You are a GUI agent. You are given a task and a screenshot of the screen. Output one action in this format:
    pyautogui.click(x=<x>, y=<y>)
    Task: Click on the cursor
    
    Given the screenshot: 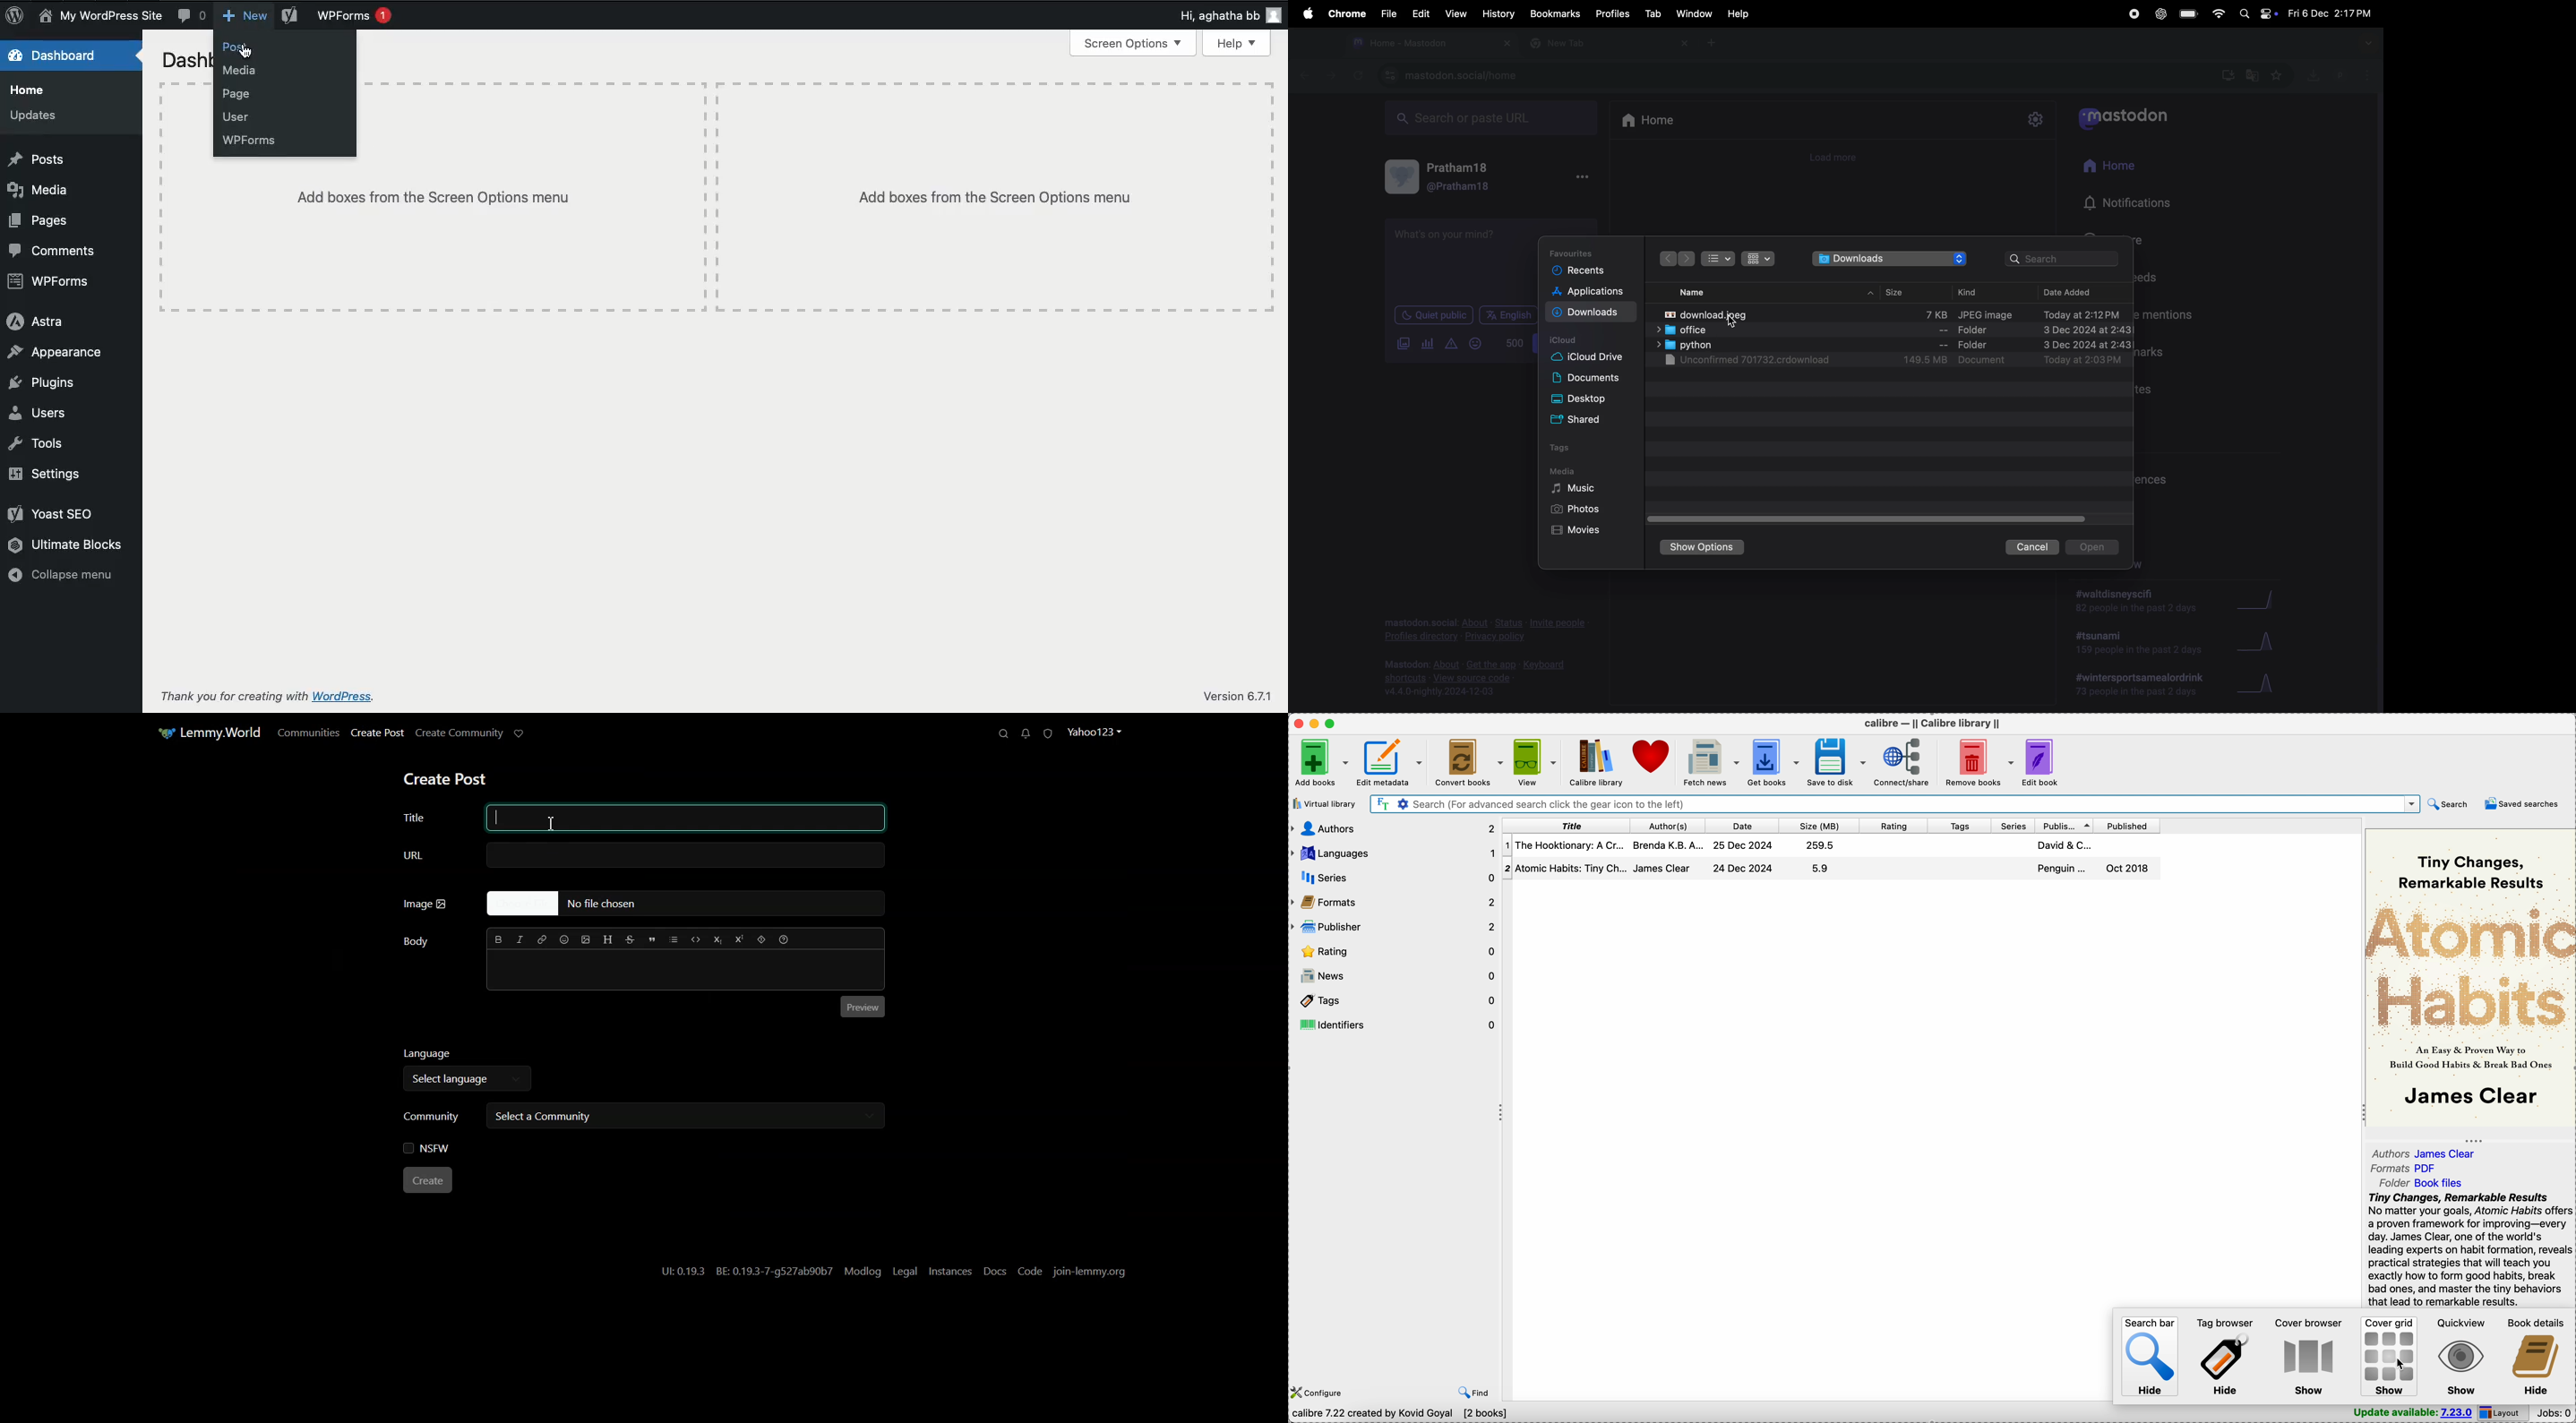 What is the action you would take?
    pyautogui.click(x=2401, y=1363)
    